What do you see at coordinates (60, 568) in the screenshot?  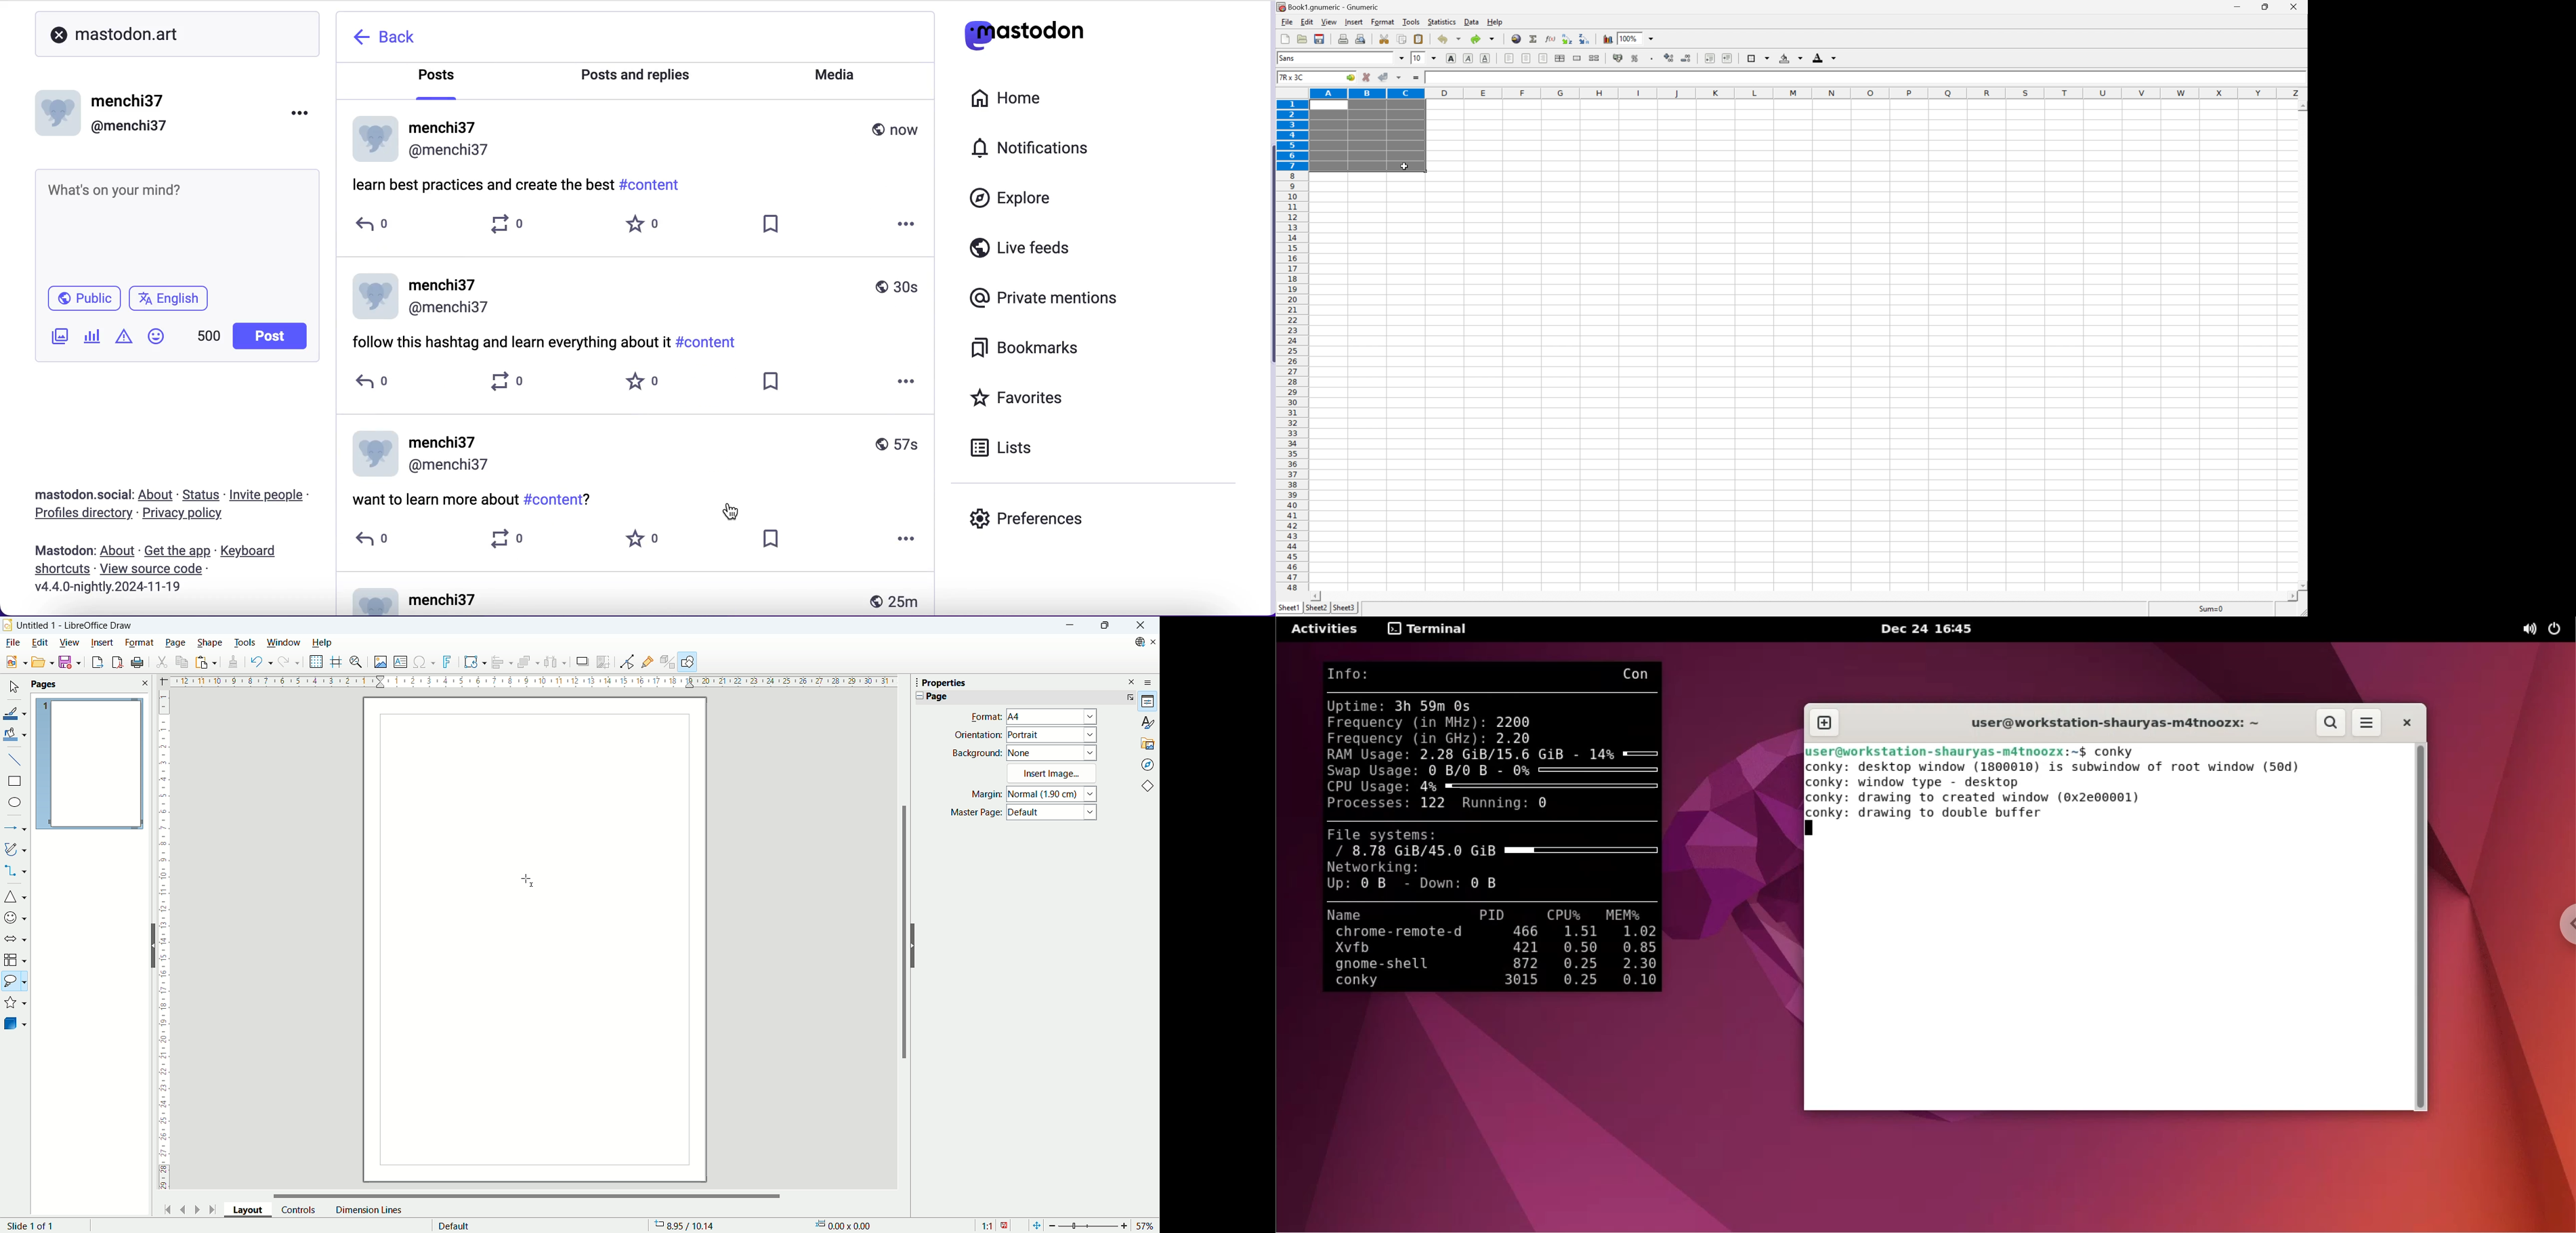 I see `shortcuts` at bounding box center [60, 568].